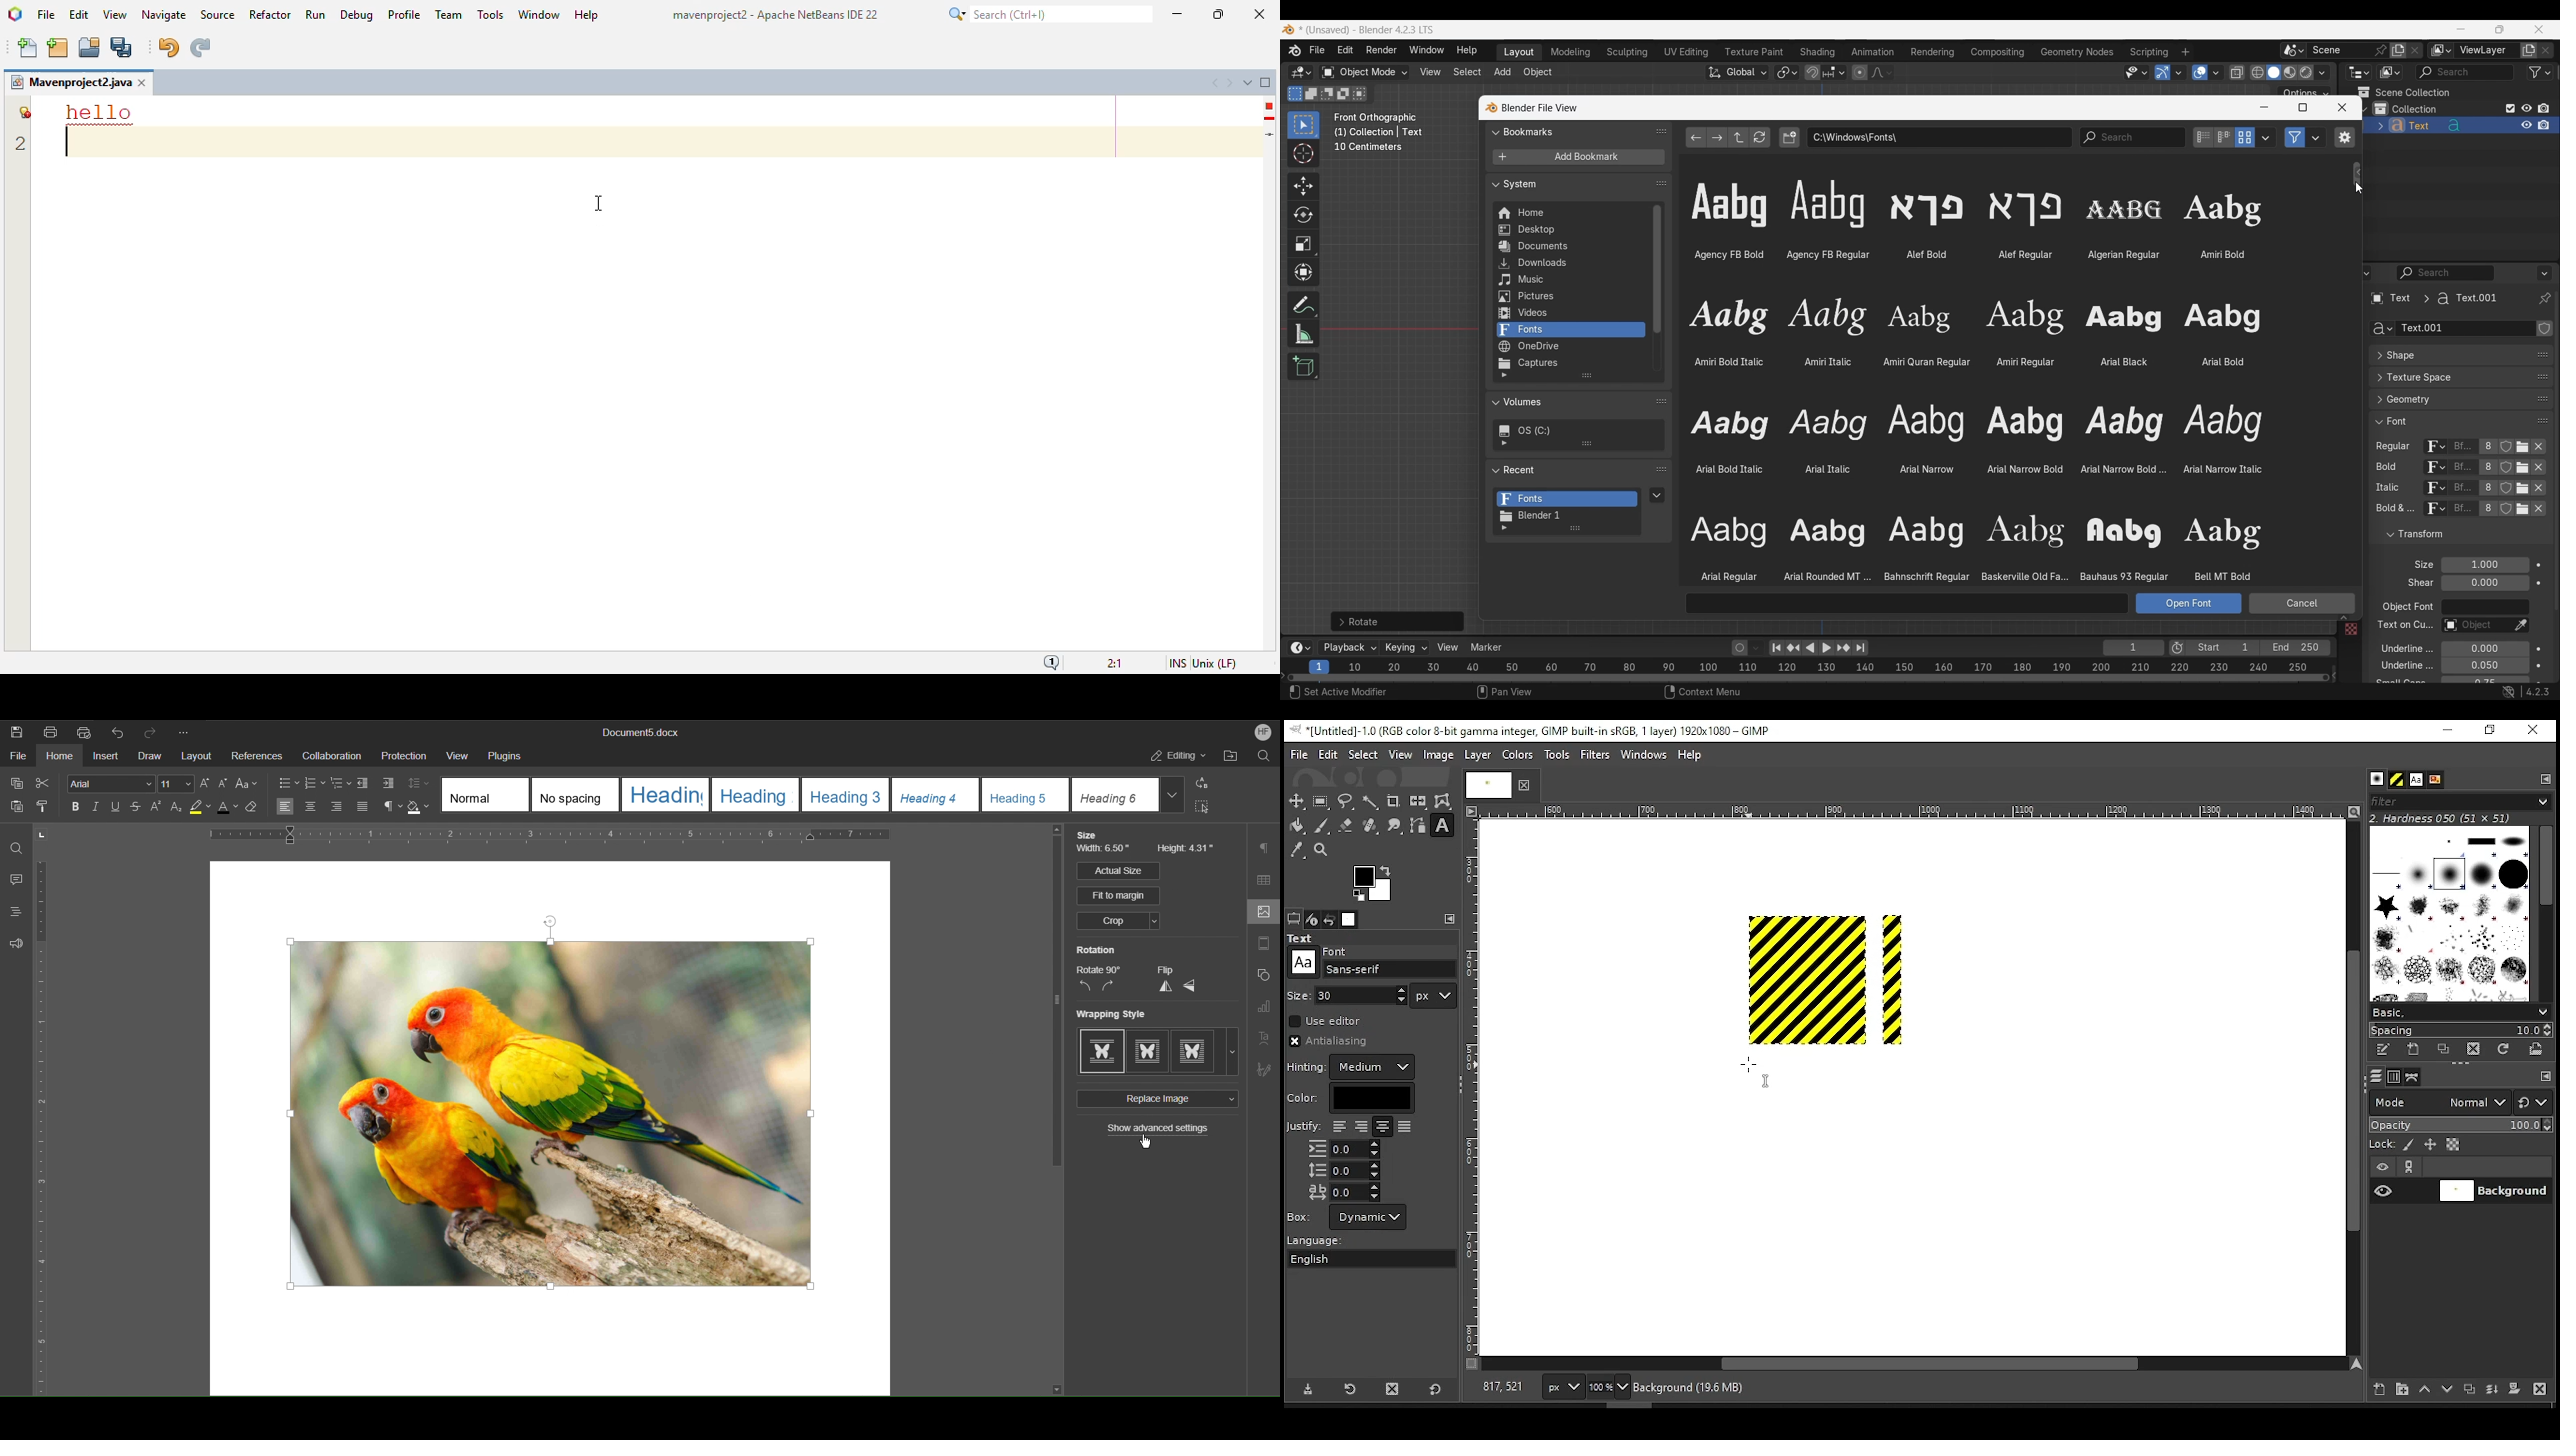 The image size is (2576, 1456). Describe the element at coordinates (2492, 731) in the screenshot. I see `restore` at that location.